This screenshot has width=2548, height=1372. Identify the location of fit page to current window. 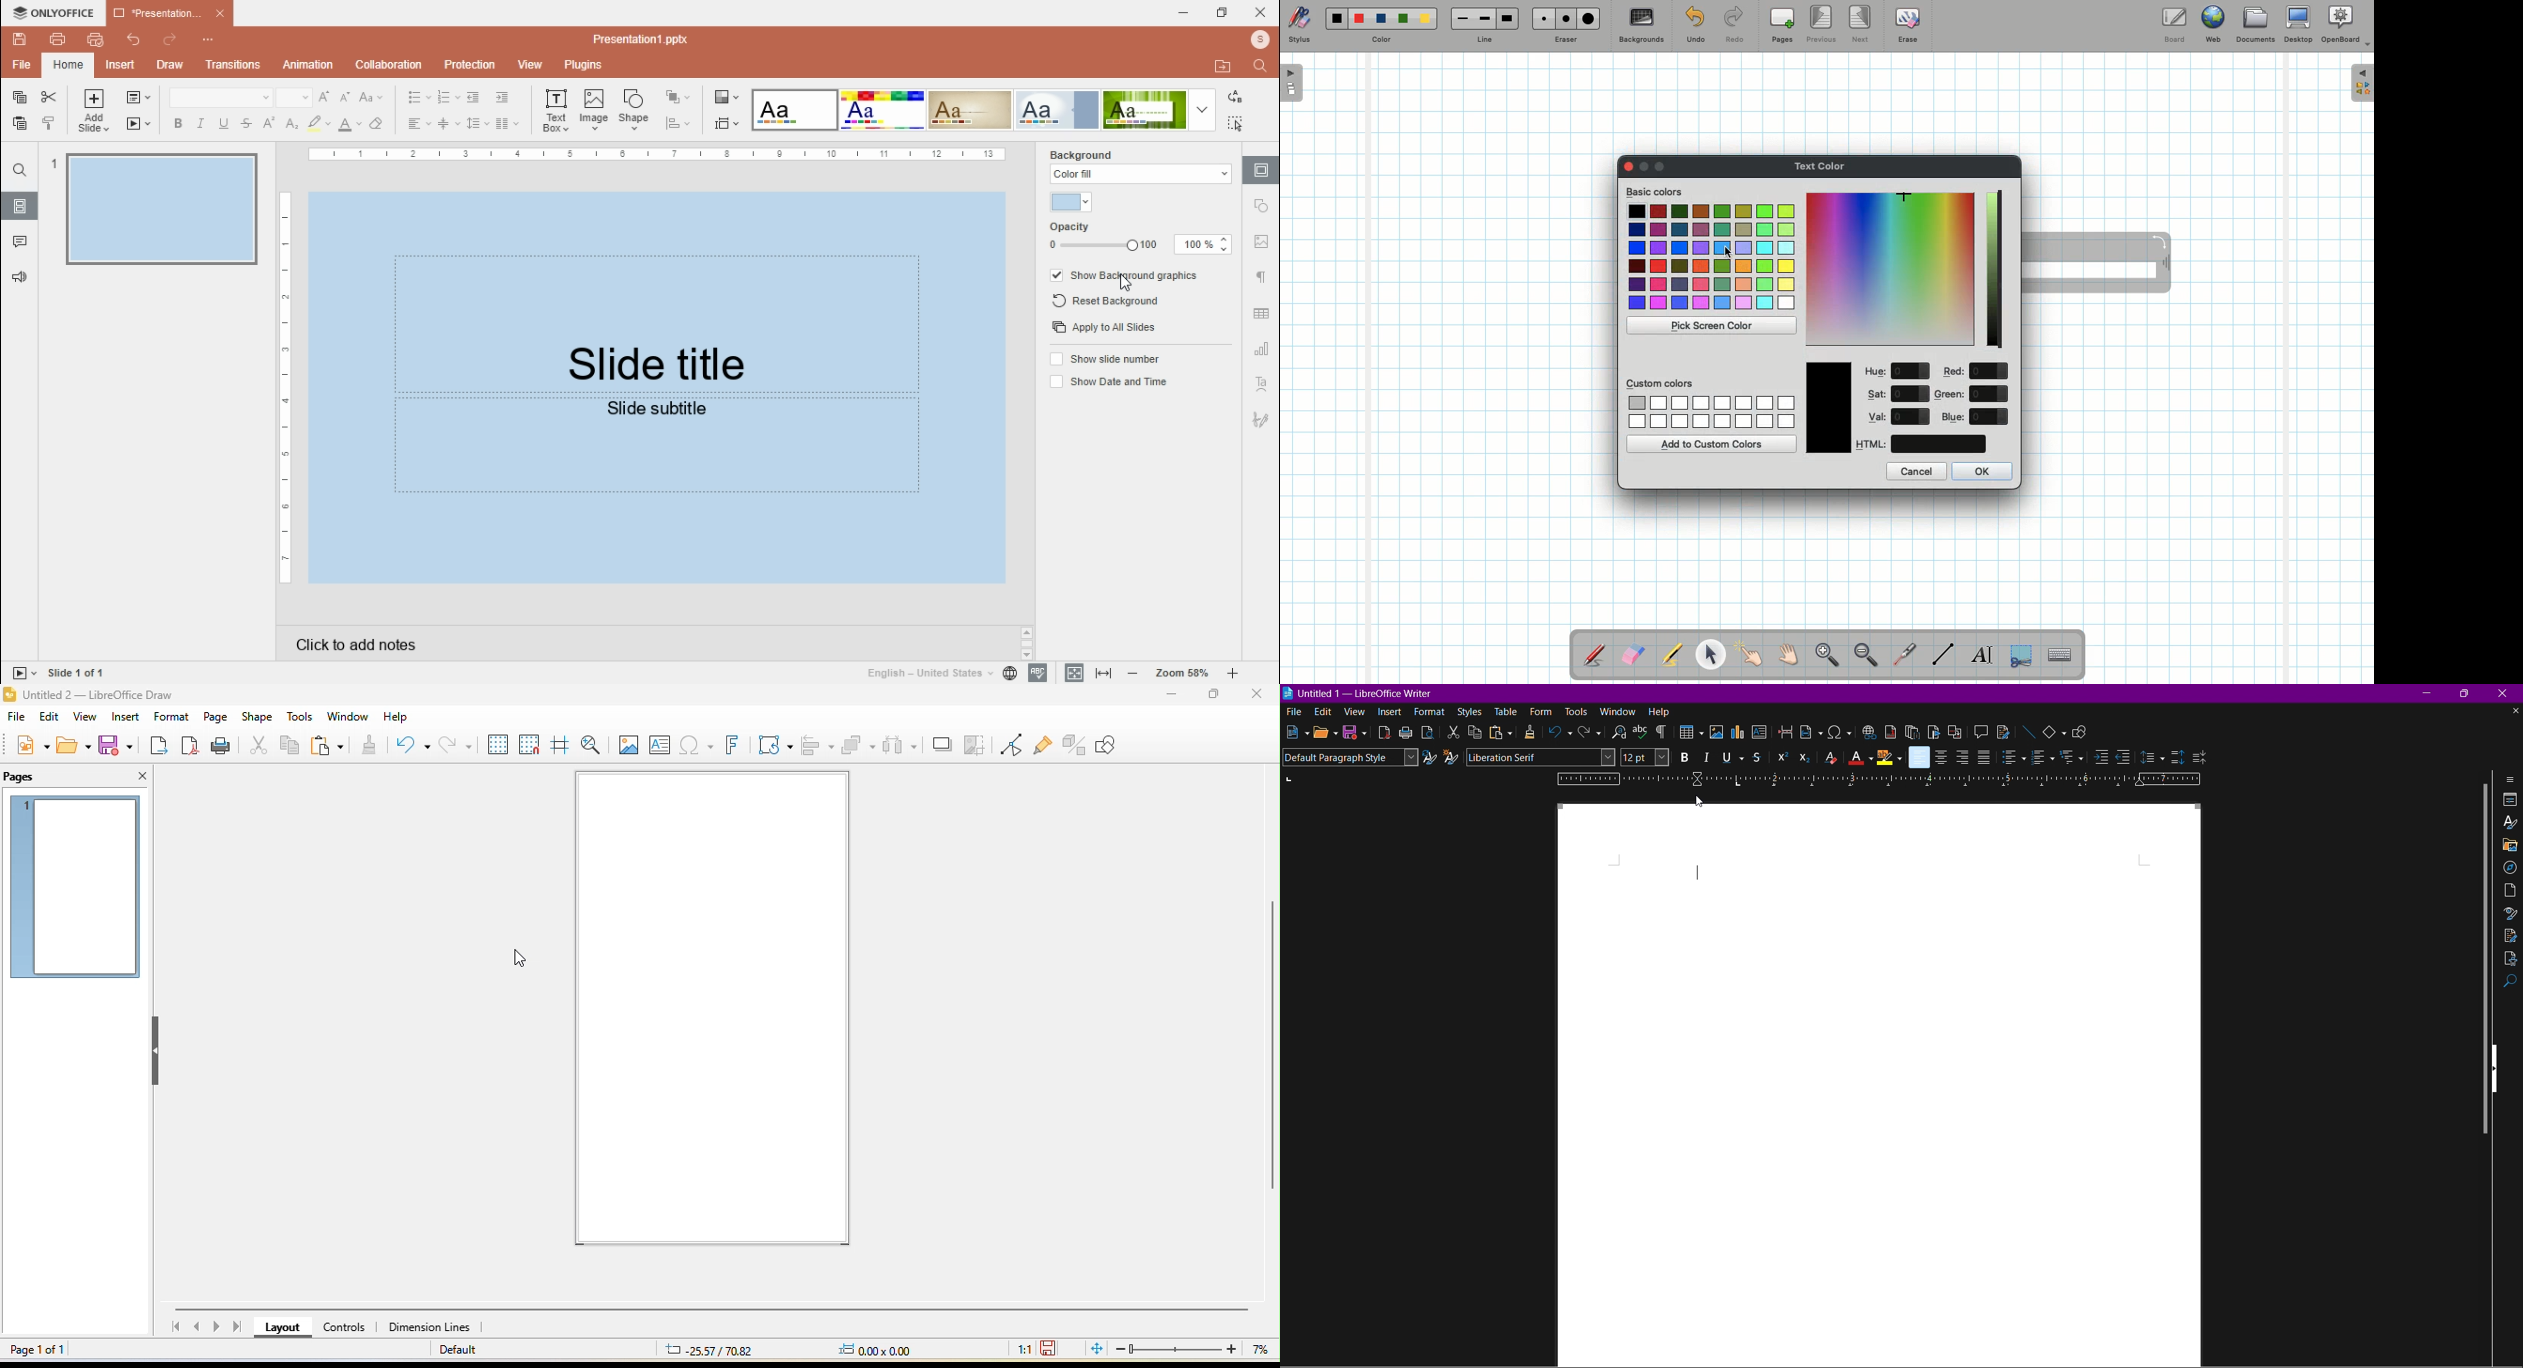
(1095, 1348).